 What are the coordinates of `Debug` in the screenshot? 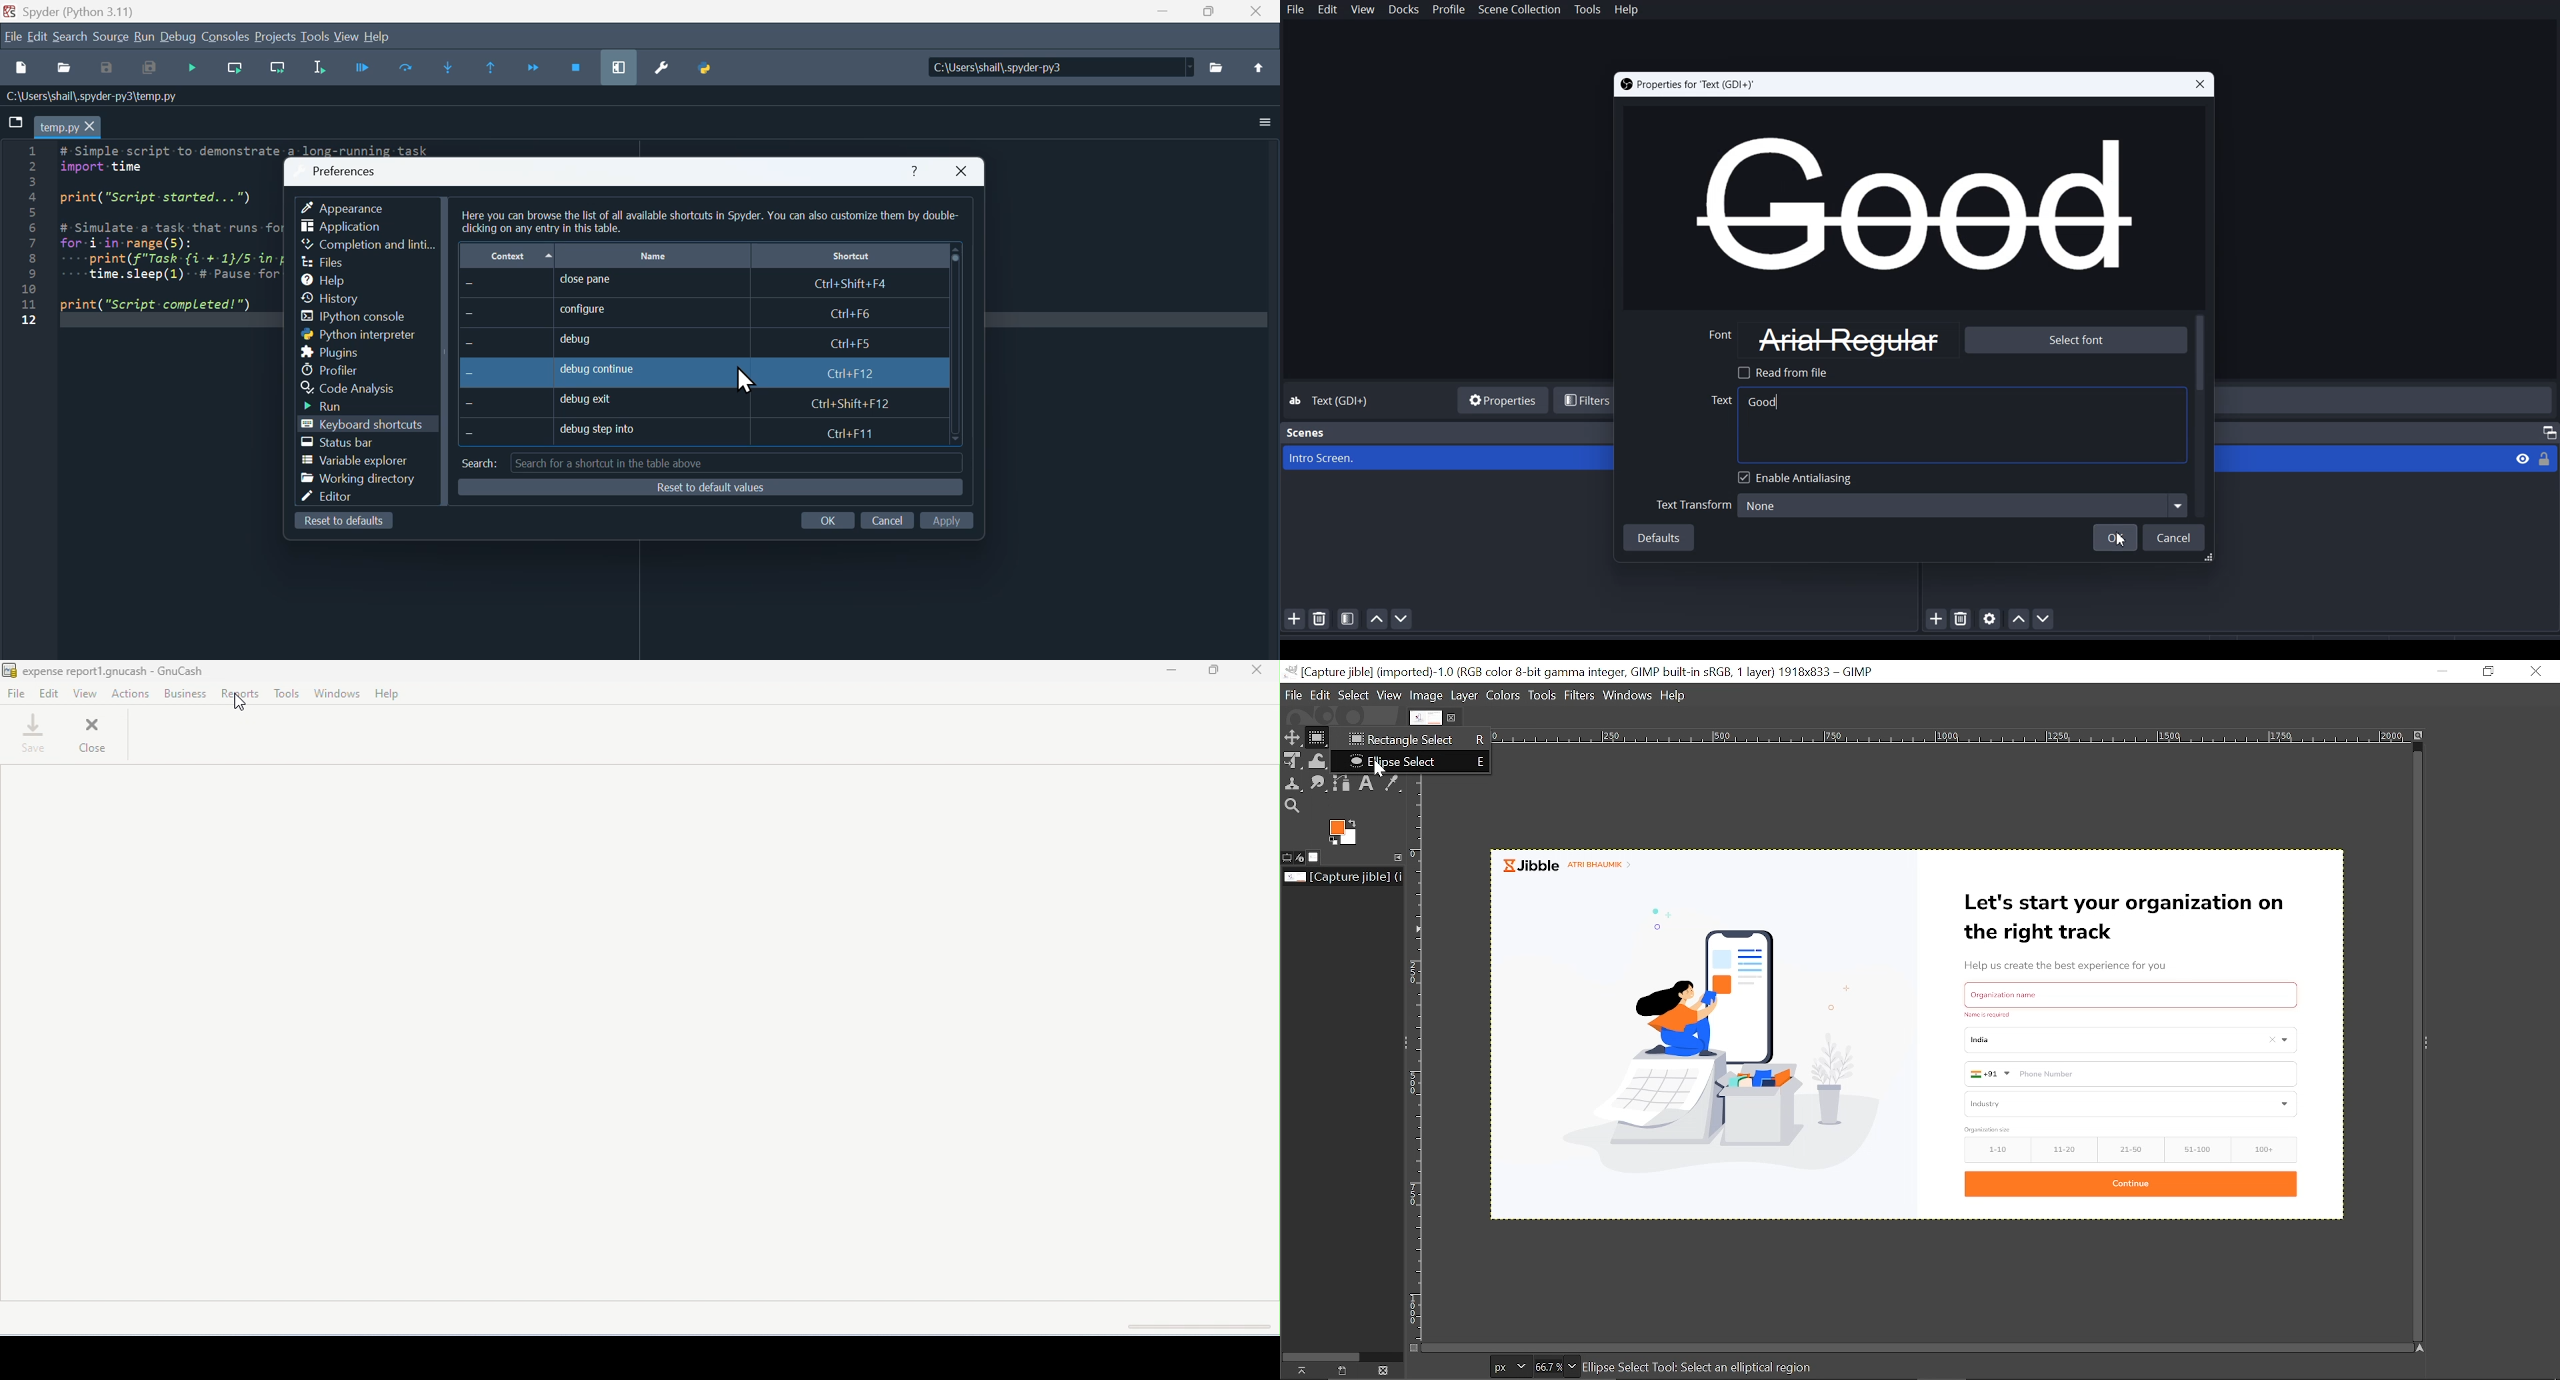 It's located at (177, 36).